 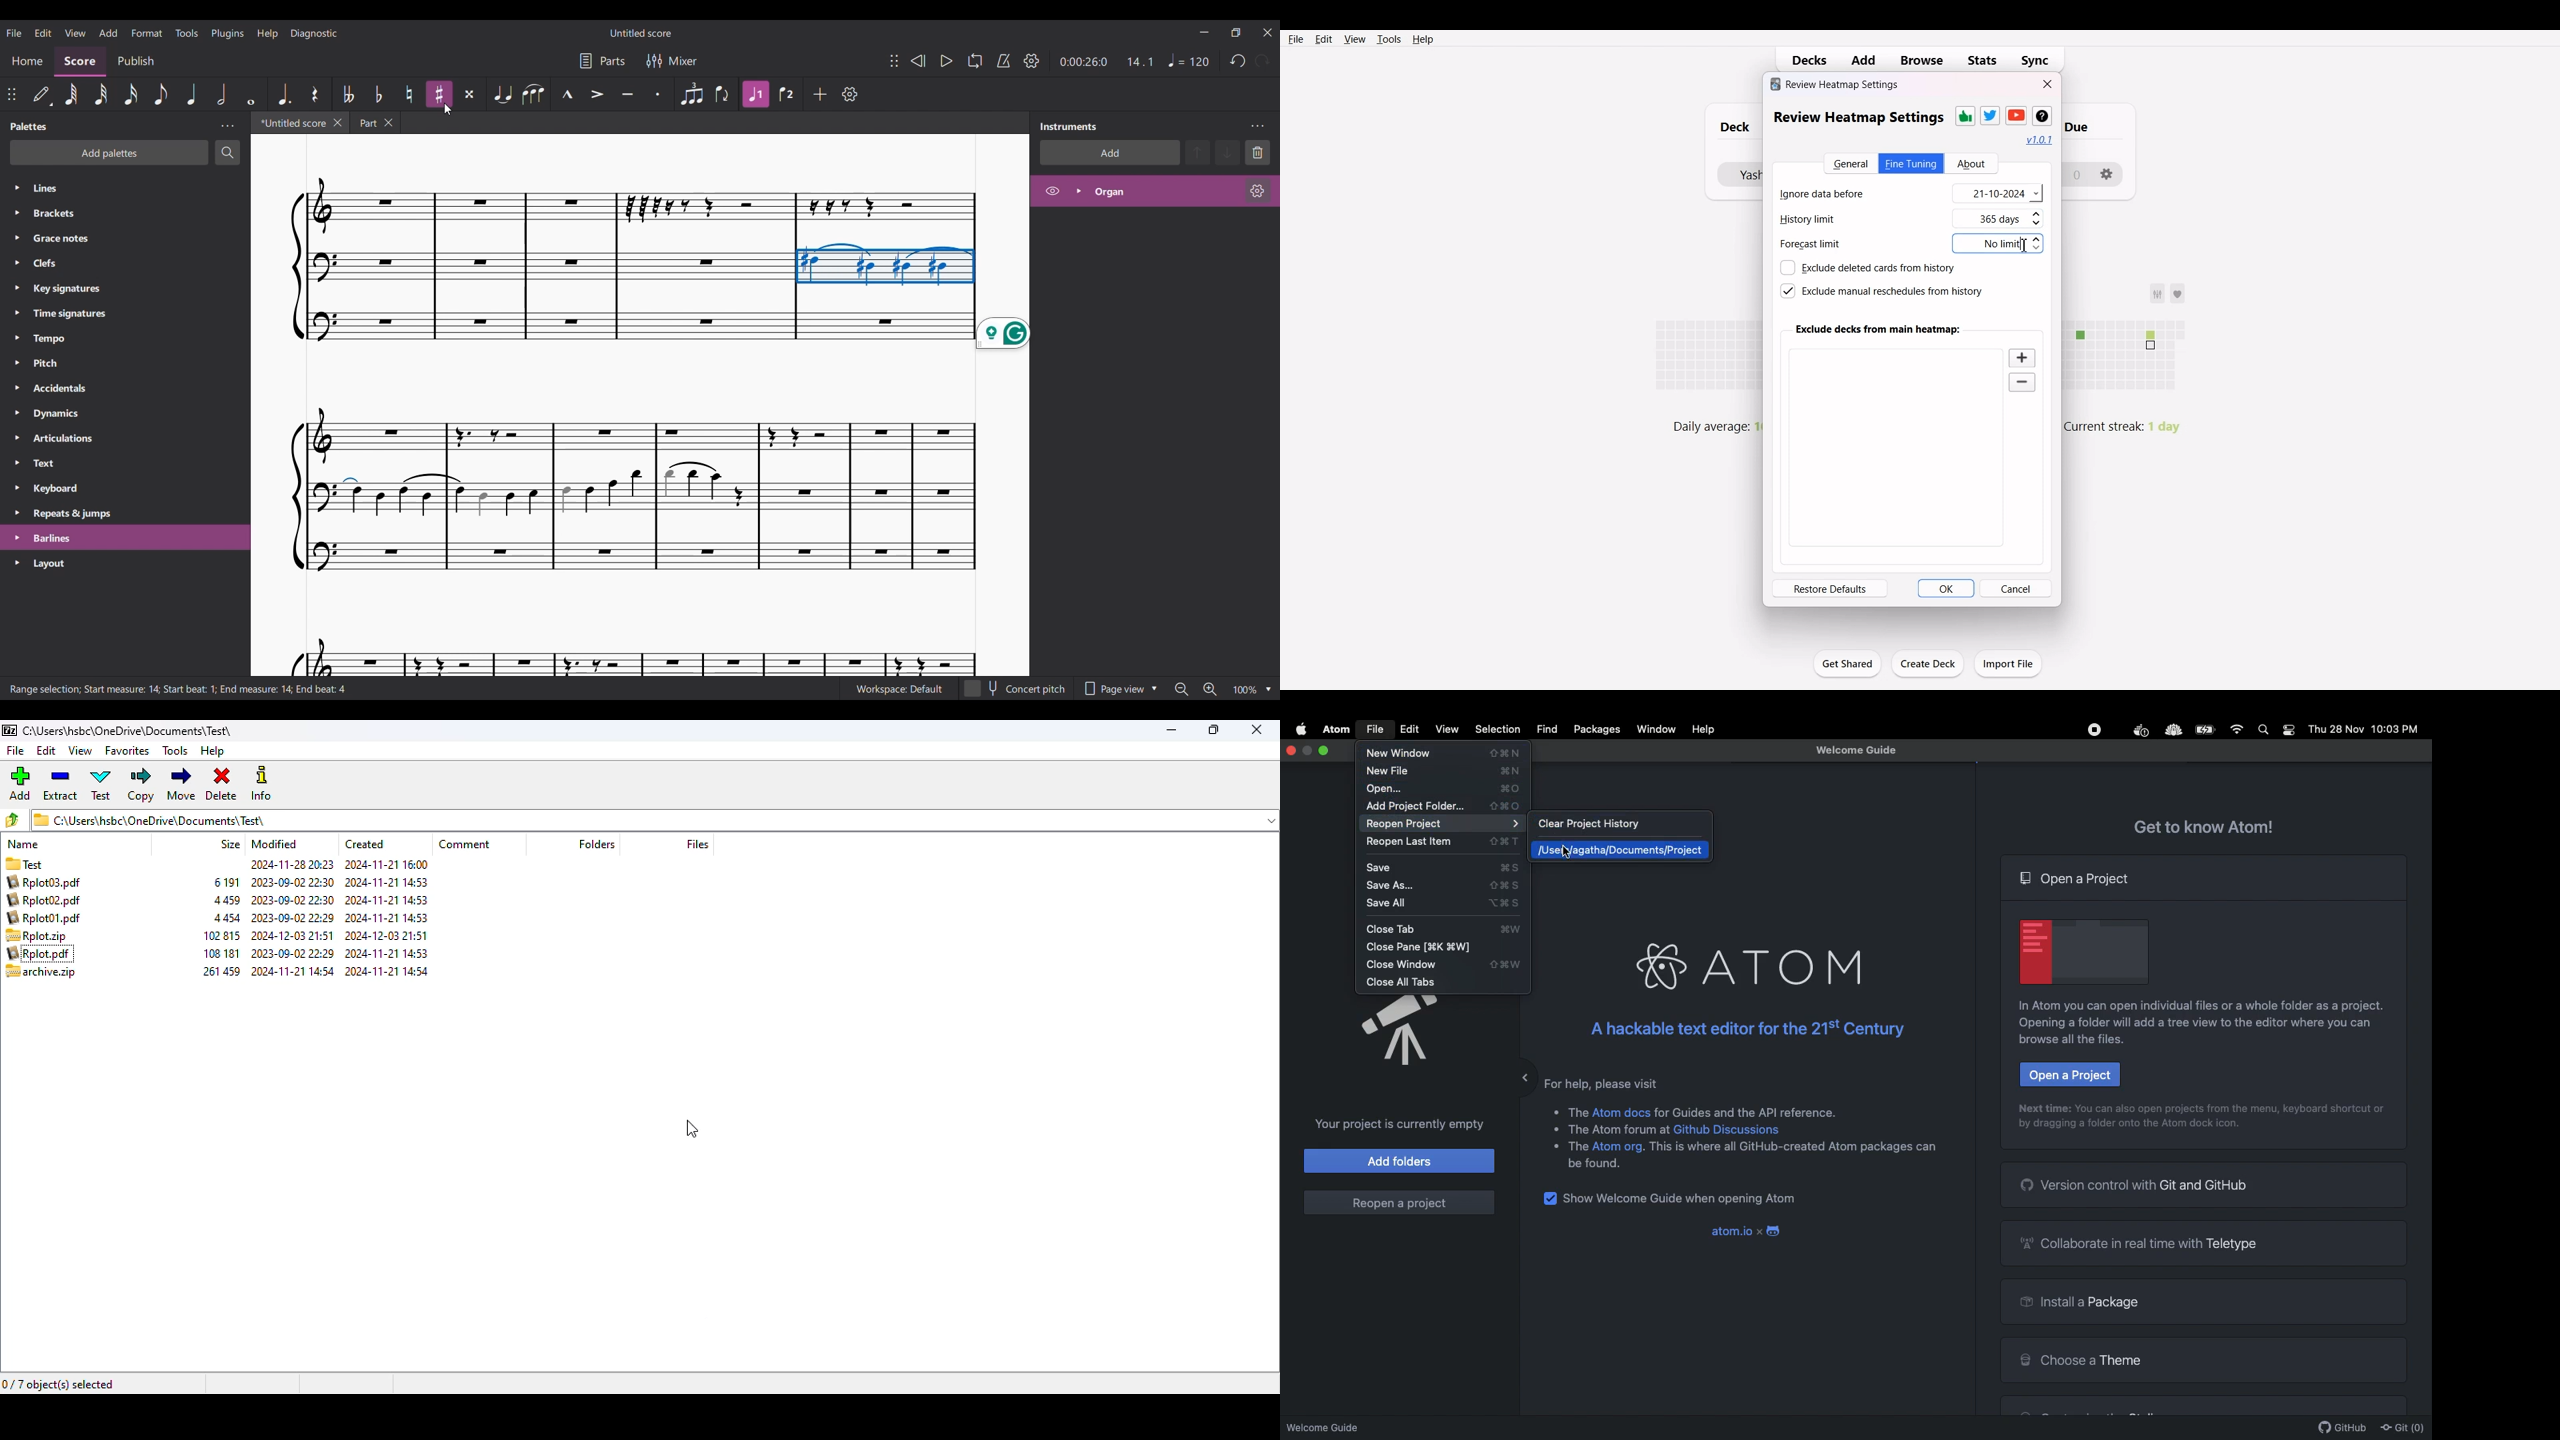 I want to click on Hide Organ on score, so click(x=1052, y=191).